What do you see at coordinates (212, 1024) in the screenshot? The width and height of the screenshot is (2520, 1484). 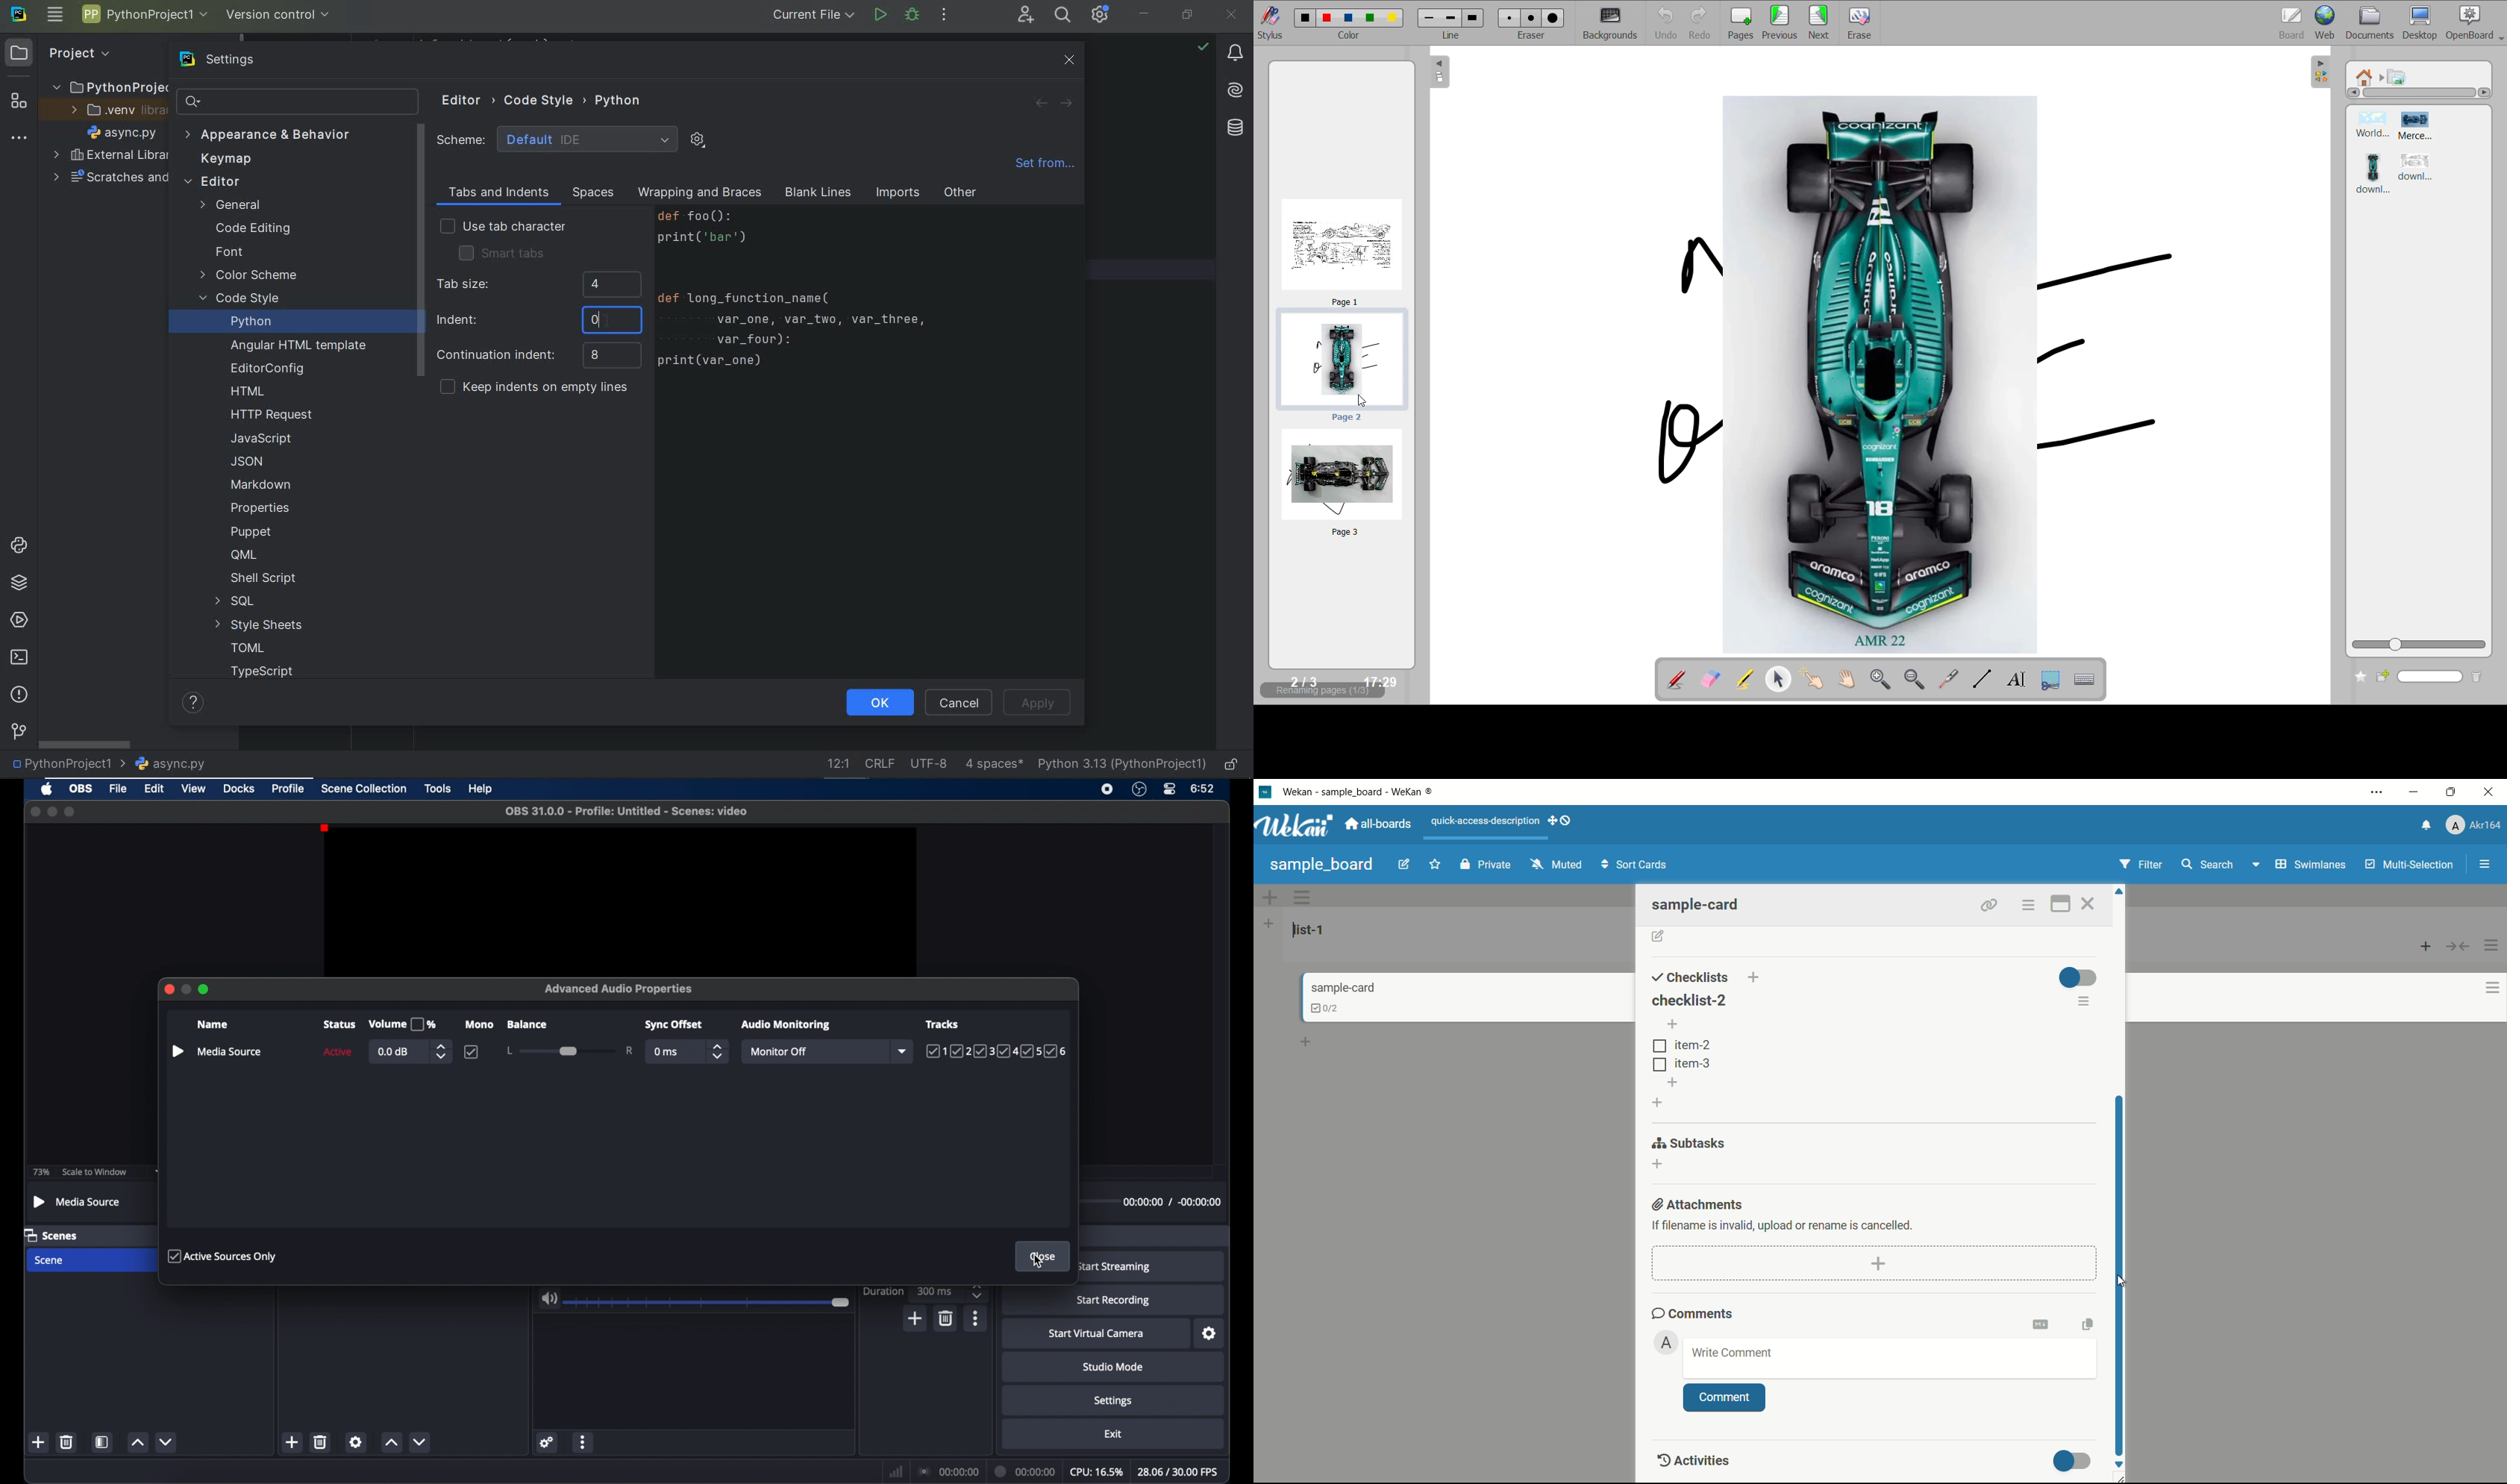 I see `name` at bounding box center [212, 1024].